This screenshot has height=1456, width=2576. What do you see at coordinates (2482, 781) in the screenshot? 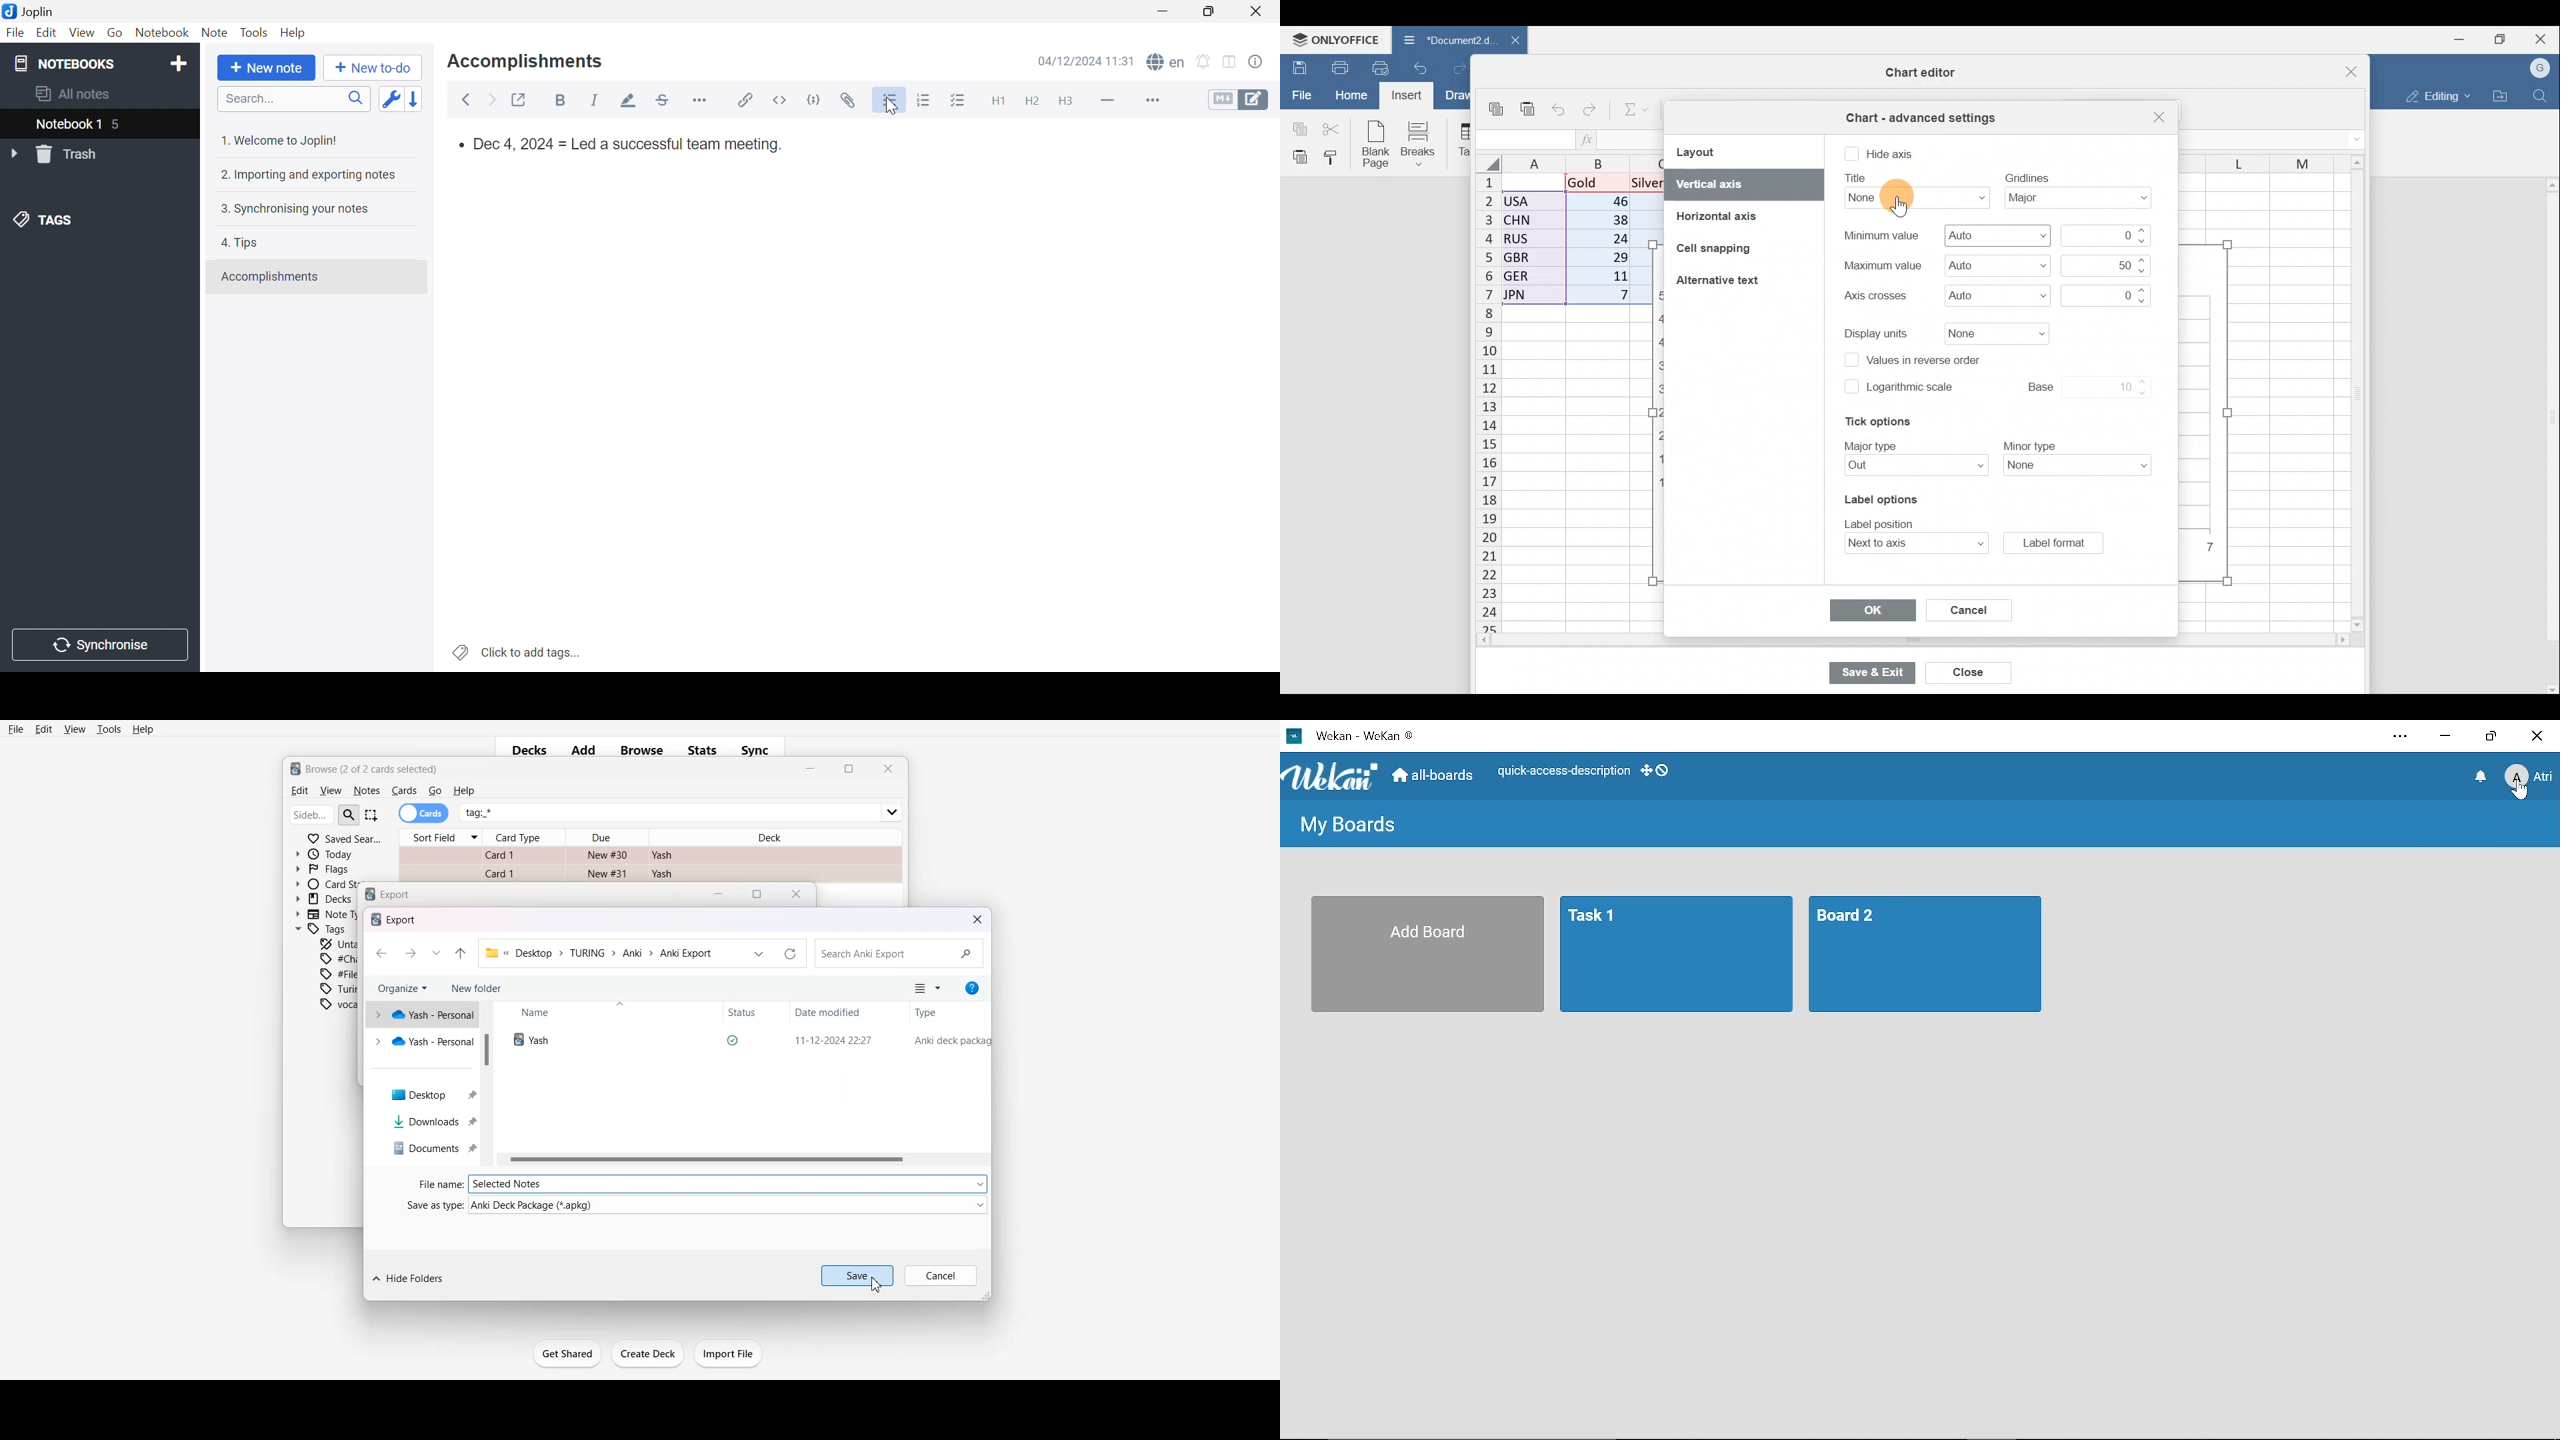
I see `Notifiacations` at bounding box center [2482, 781].